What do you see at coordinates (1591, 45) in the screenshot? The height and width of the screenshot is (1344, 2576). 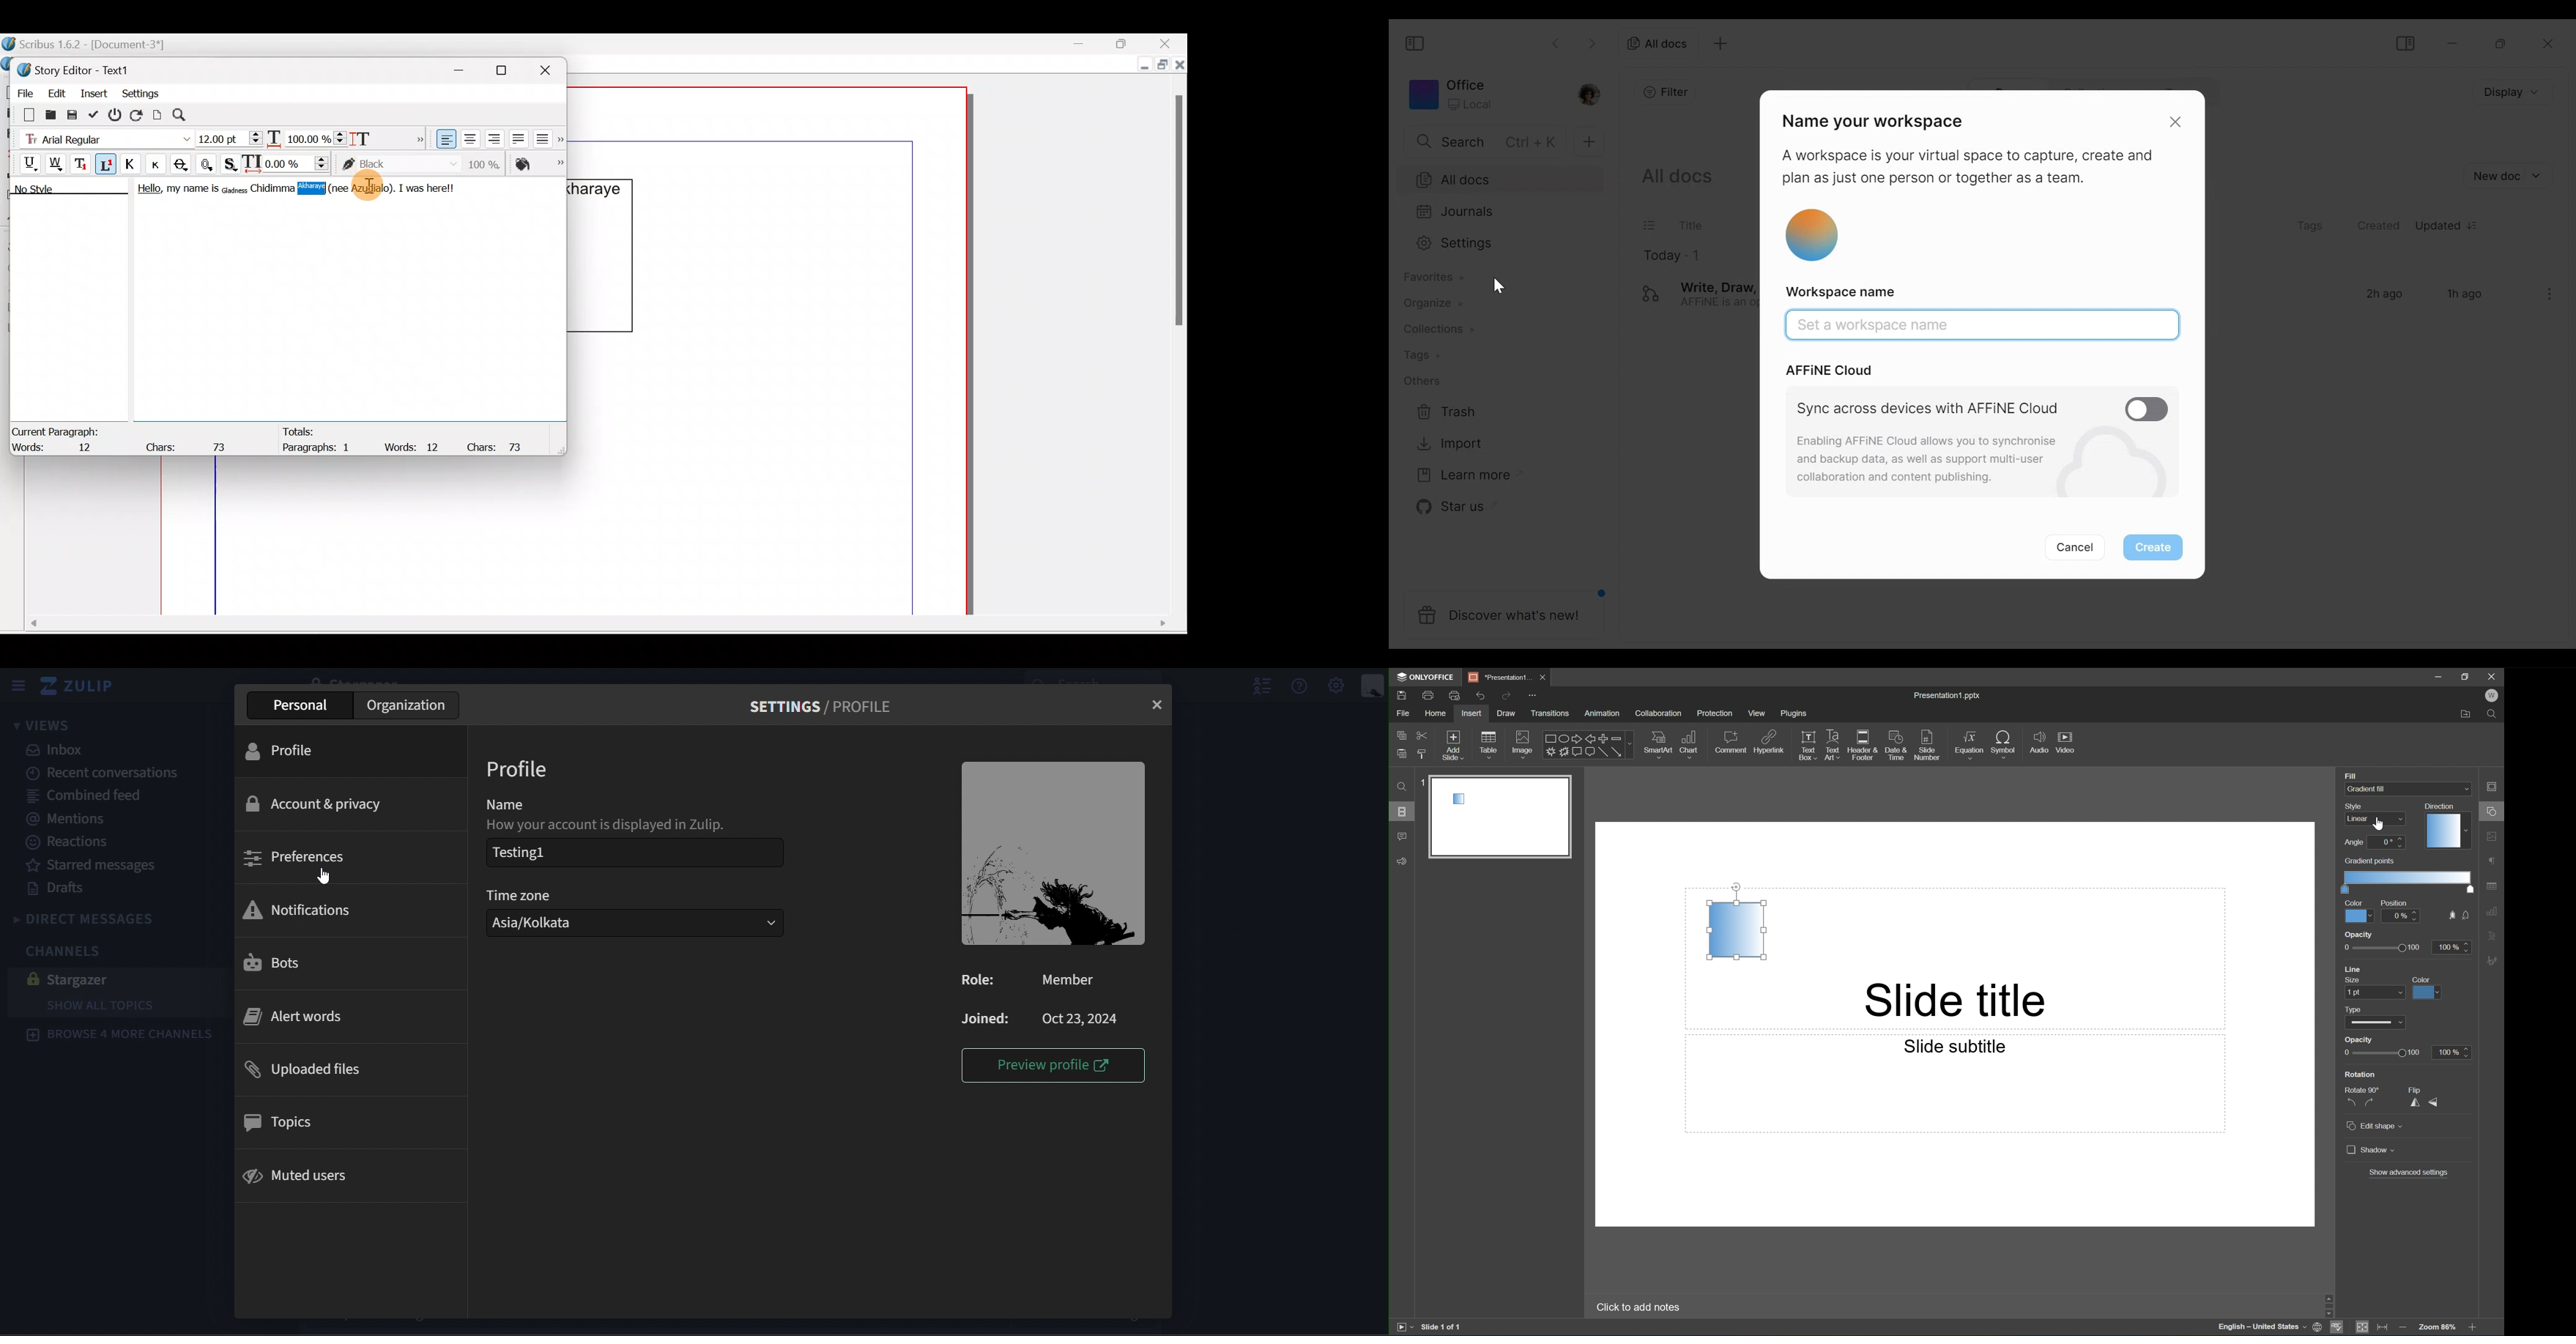 I see `Go forward` at bounding box center [1591, 45].